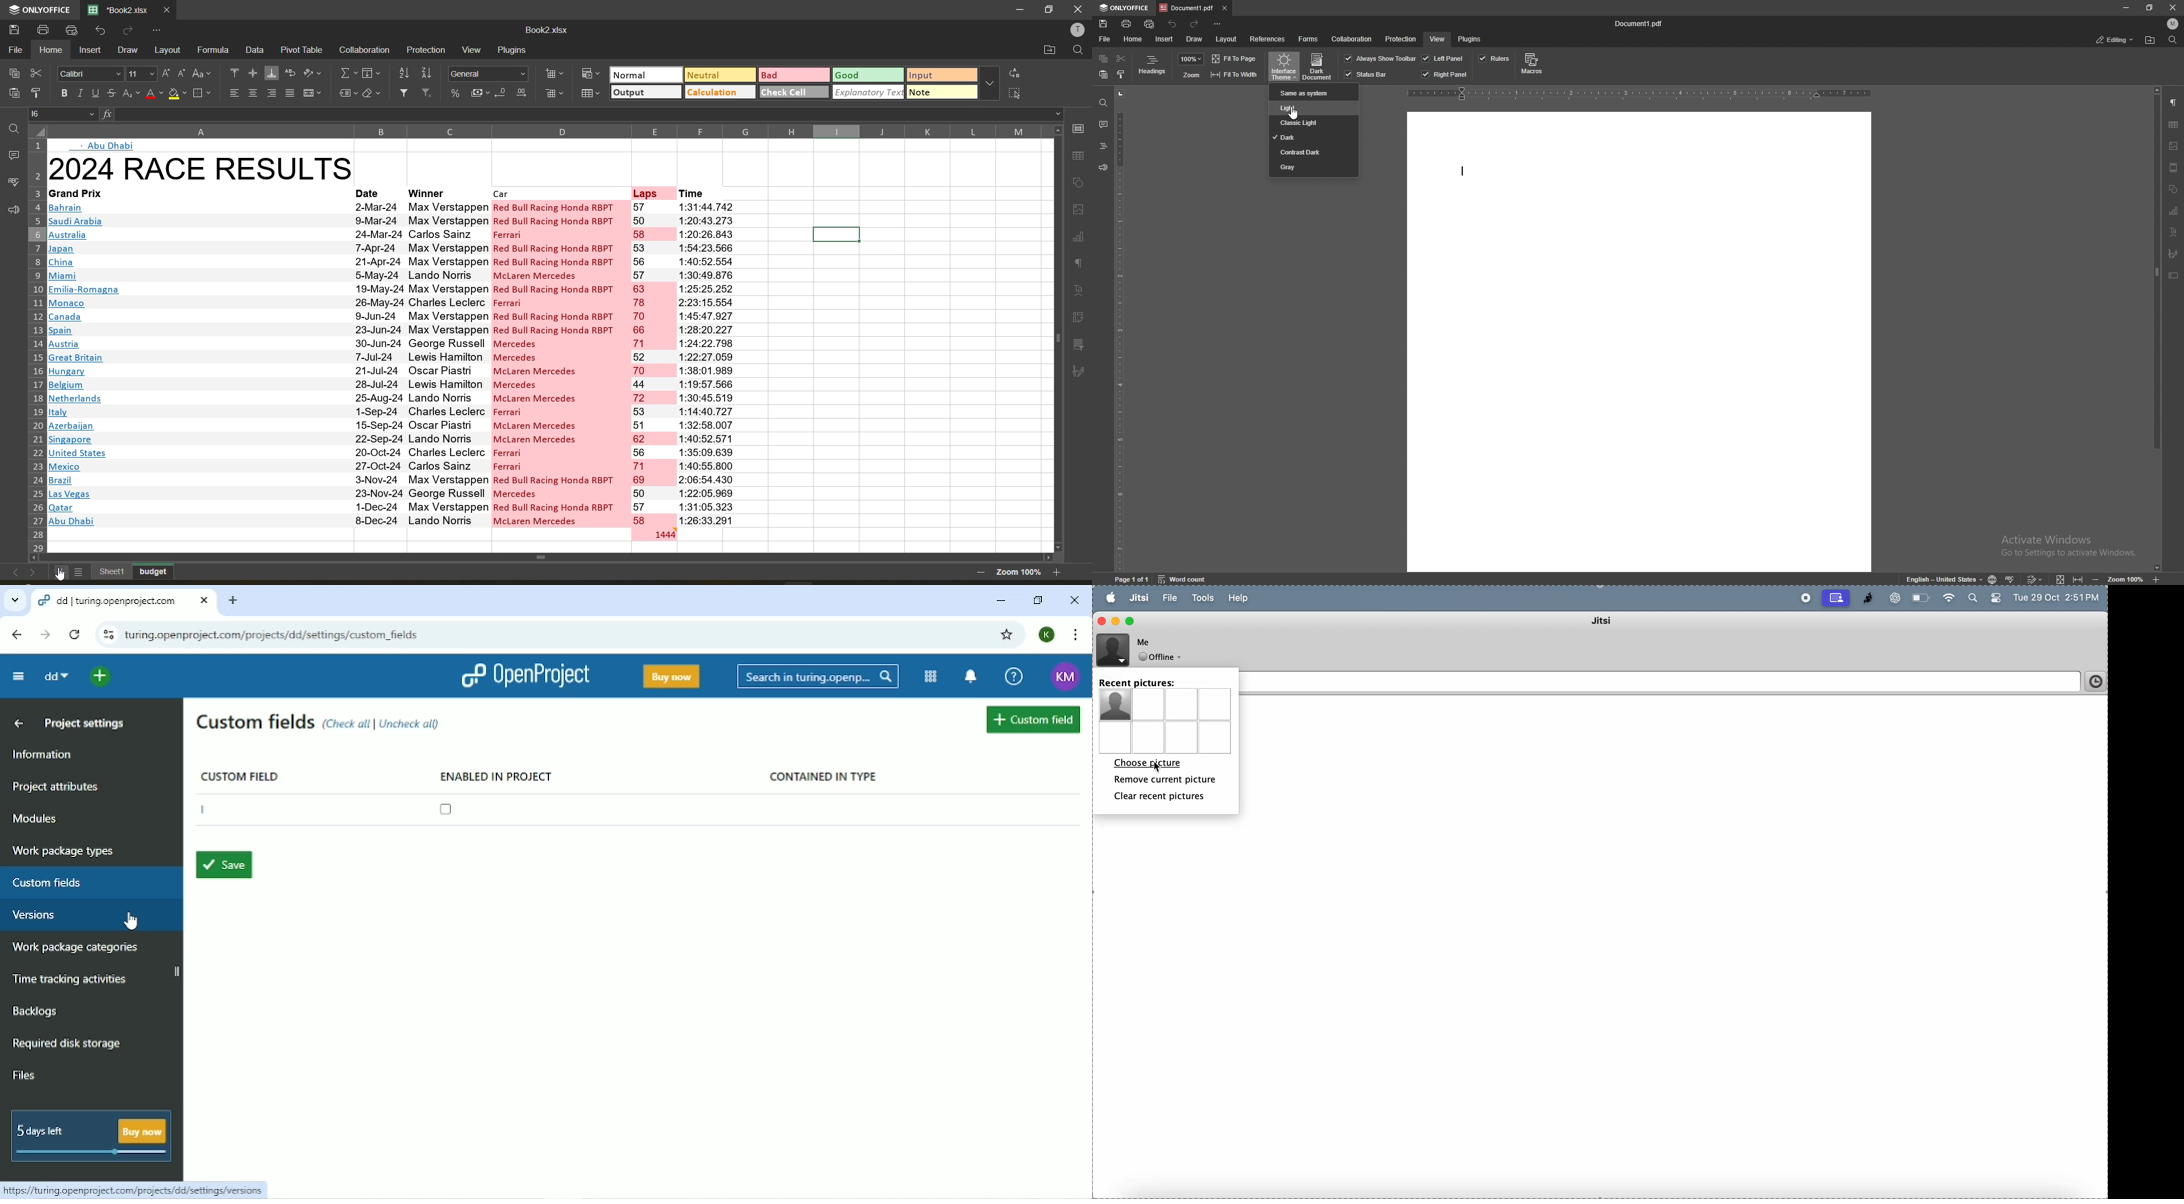 Image resolution: width=2184 pixels, height=1204 pixels. What do you see at coordinates (1165, 778) in the screenshot?
I see `remove current picture` at bounding box center [1165, 778].